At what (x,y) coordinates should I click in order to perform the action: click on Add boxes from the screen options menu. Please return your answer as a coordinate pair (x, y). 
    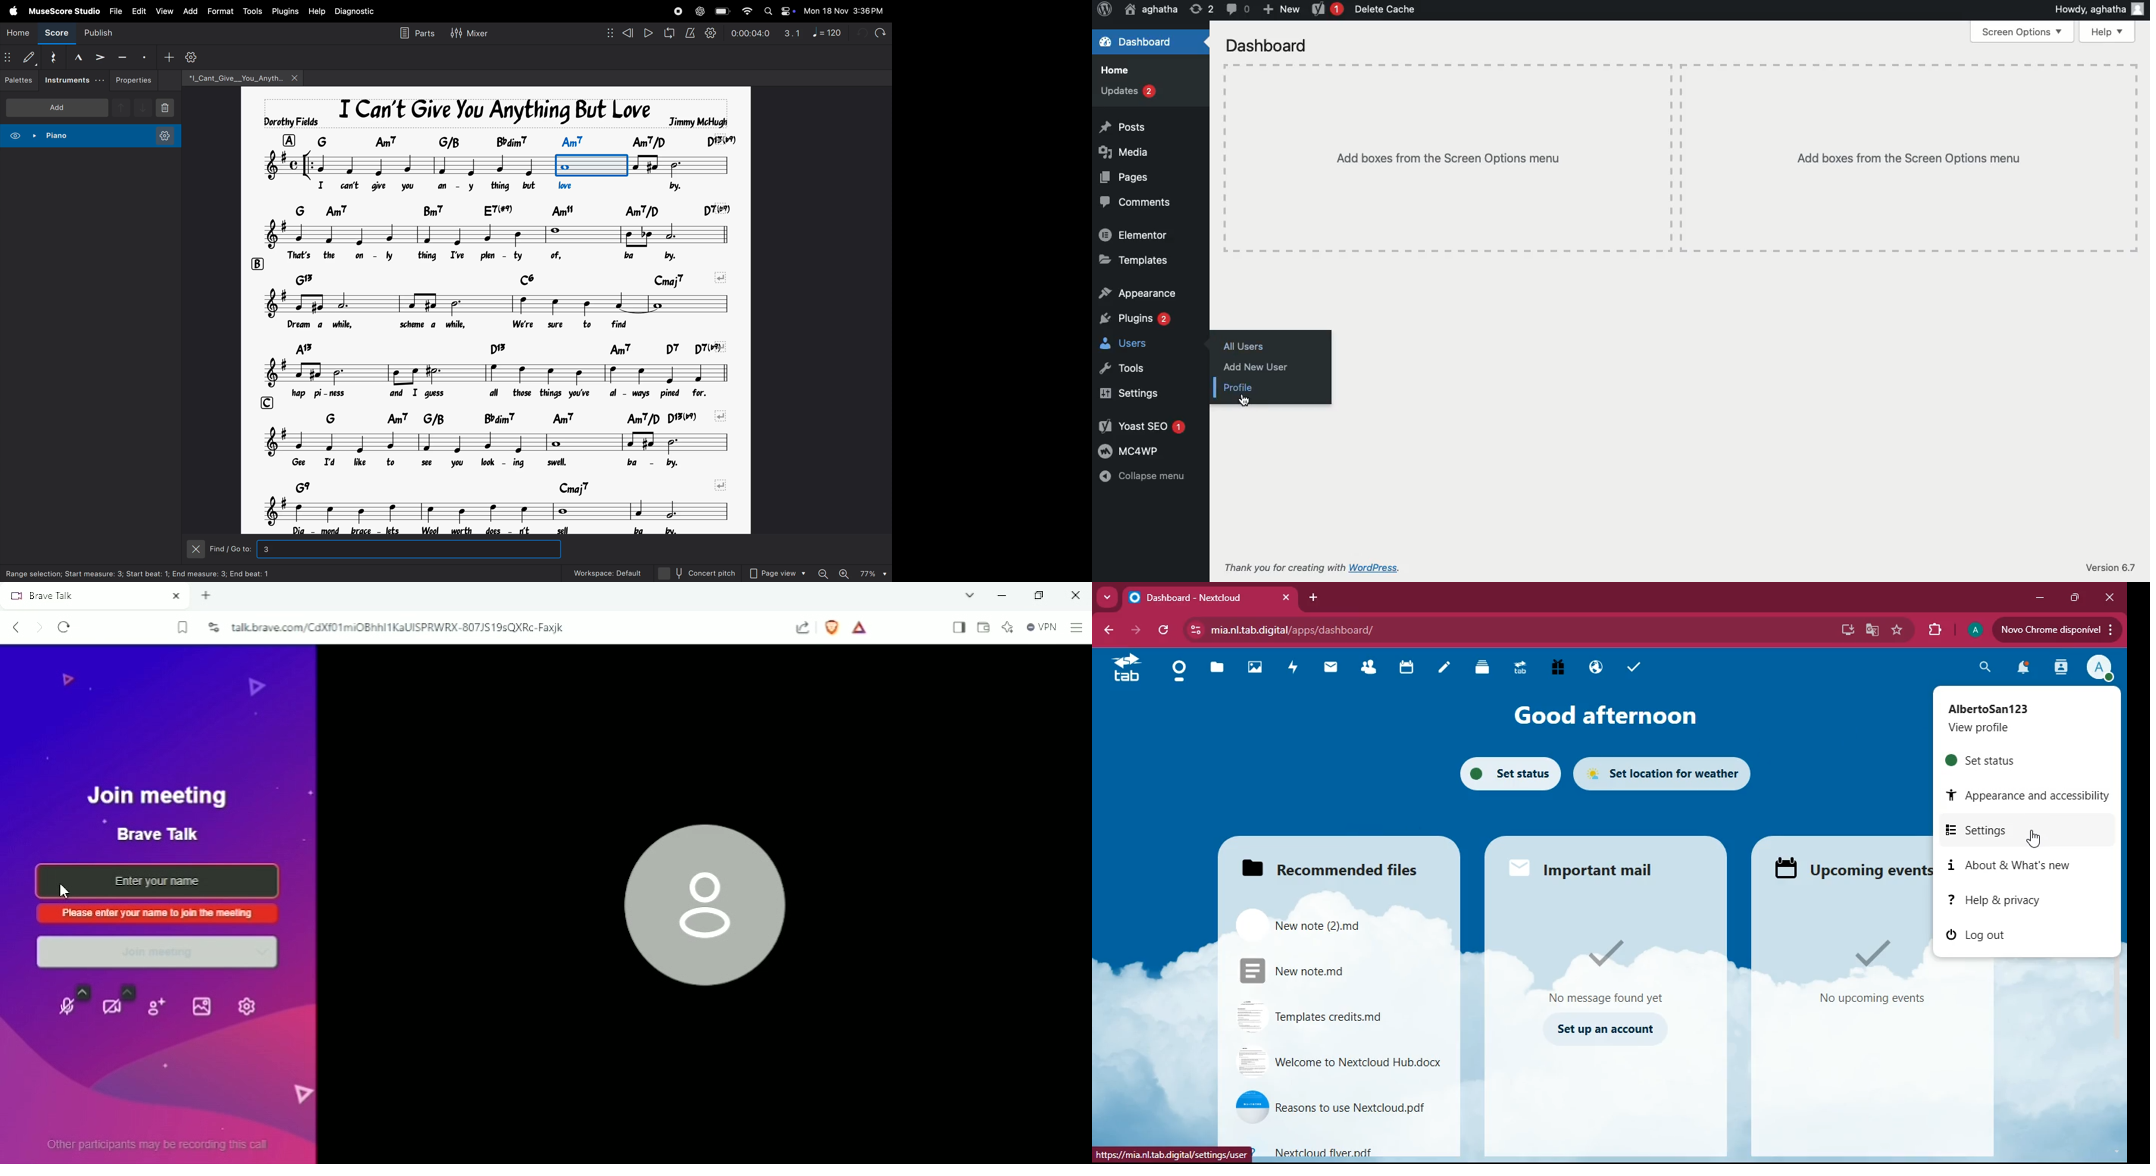
    Looking at the image, I should click on (1680, 157).